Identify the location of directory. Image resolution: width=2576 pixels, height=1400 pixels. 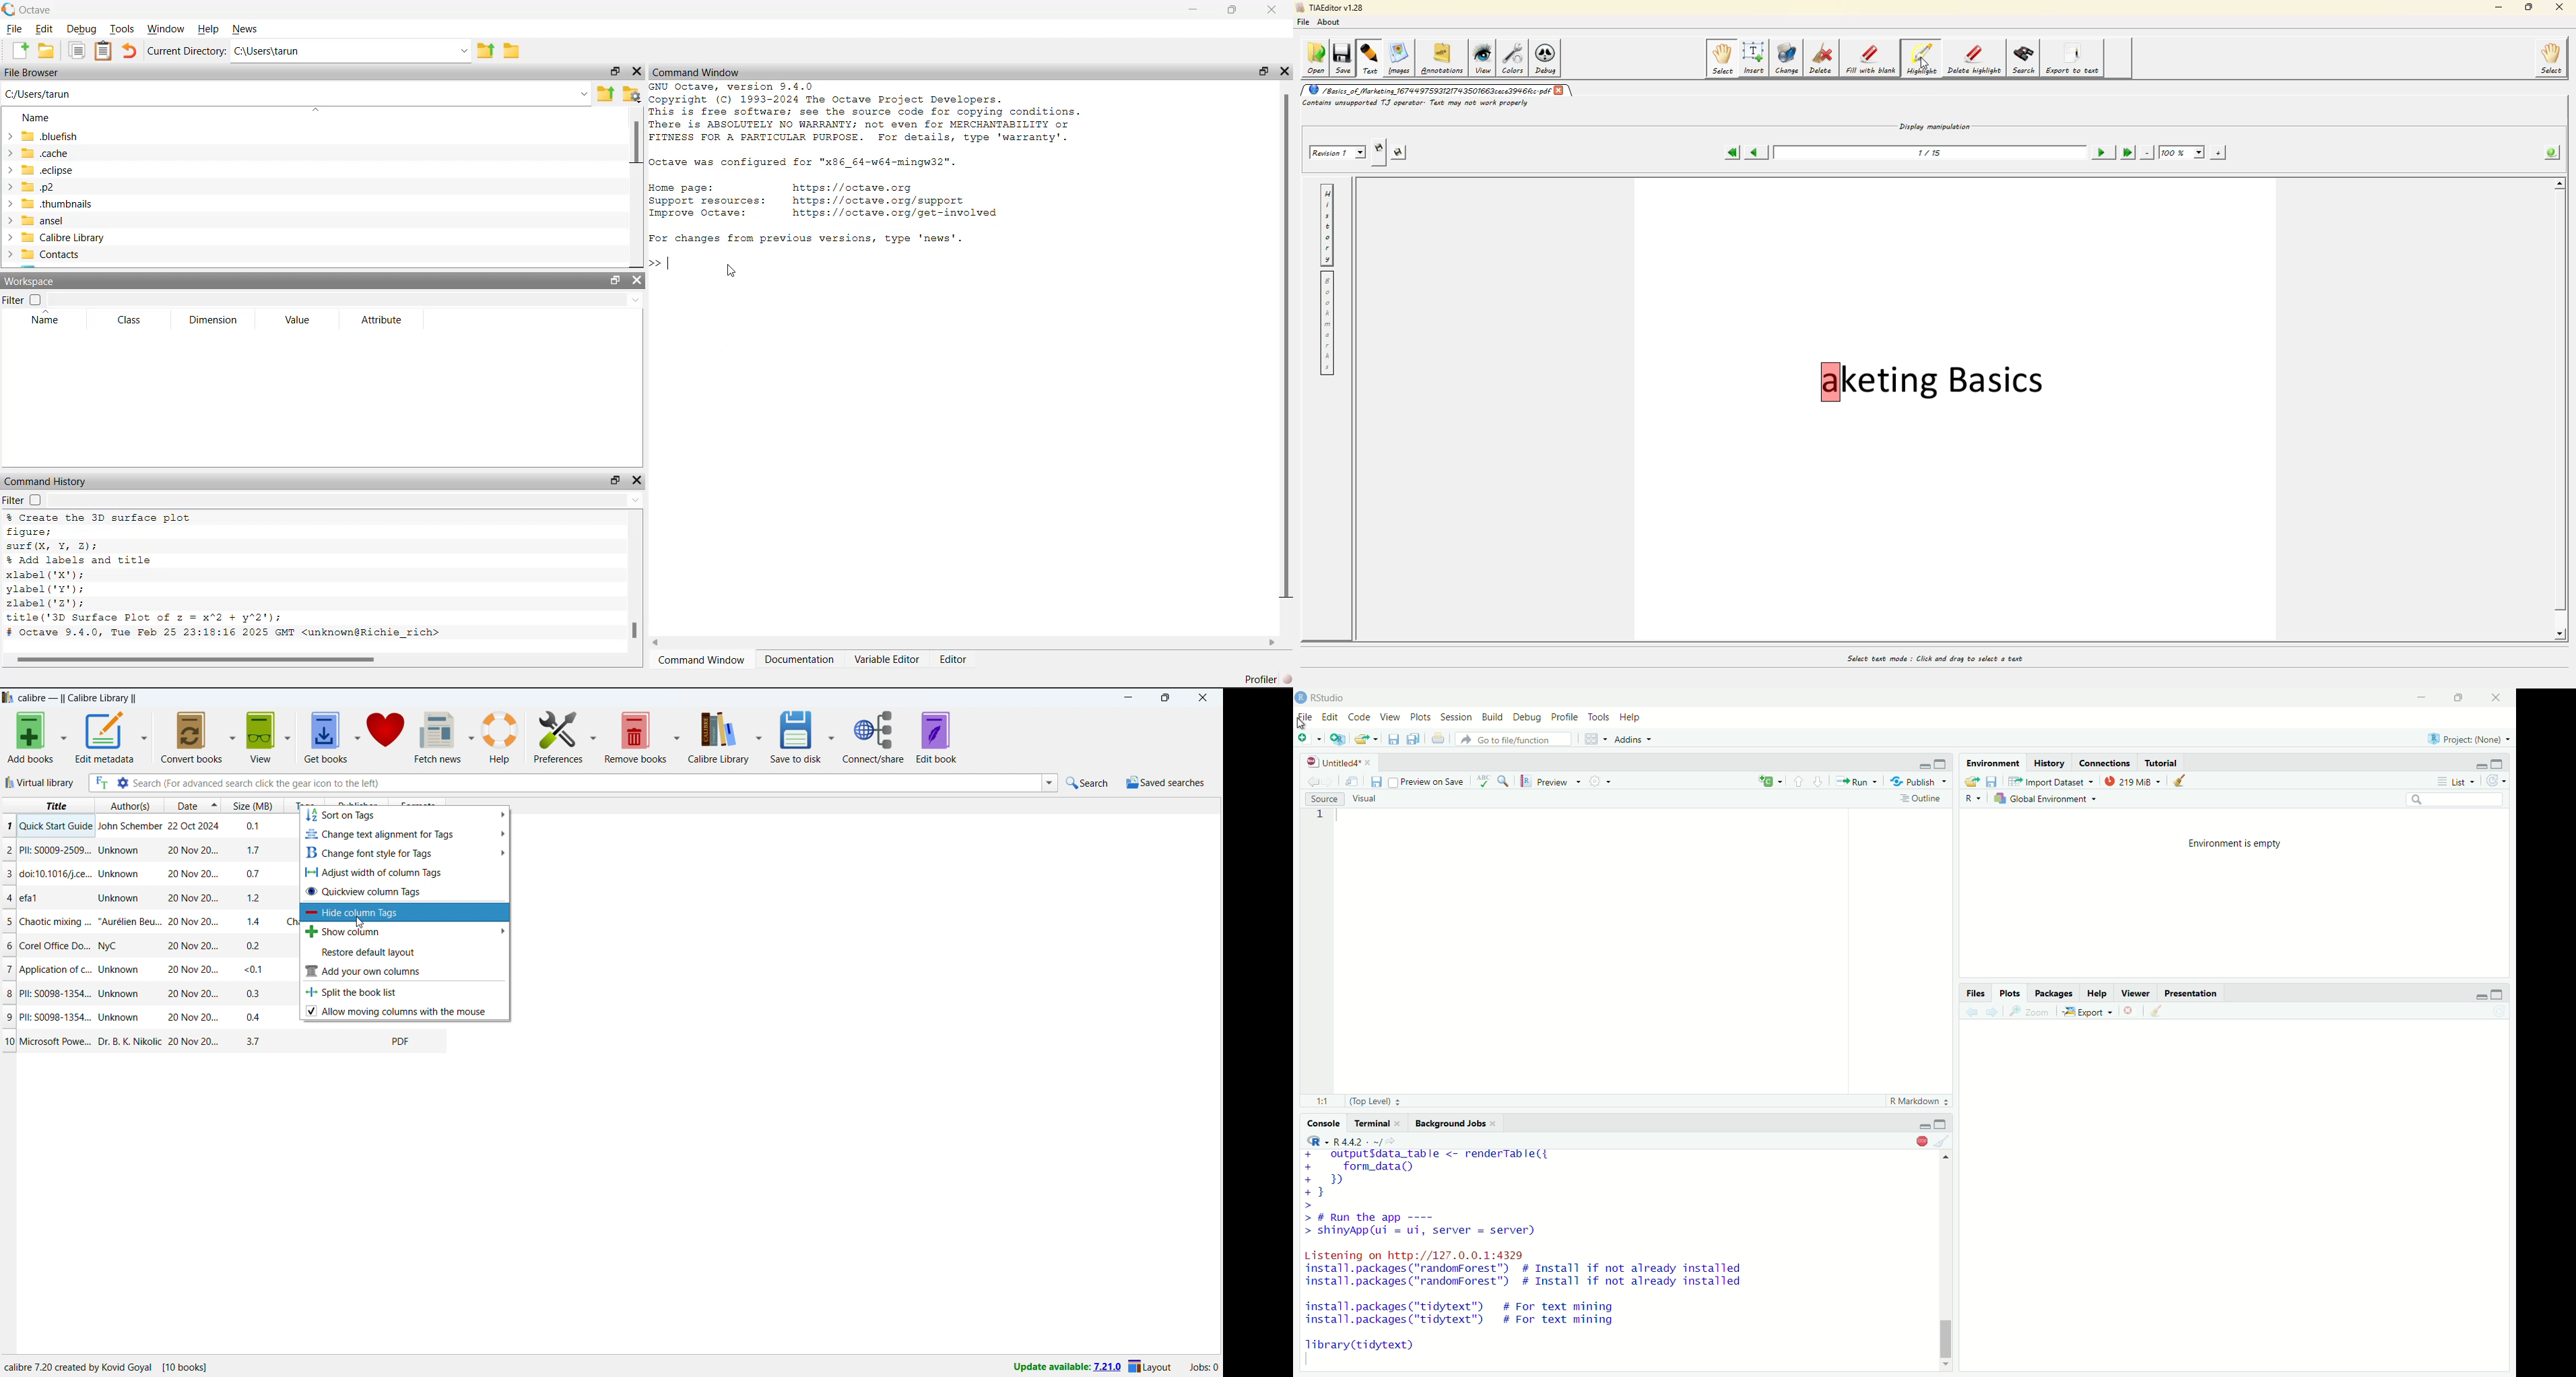
(1391, 1141).